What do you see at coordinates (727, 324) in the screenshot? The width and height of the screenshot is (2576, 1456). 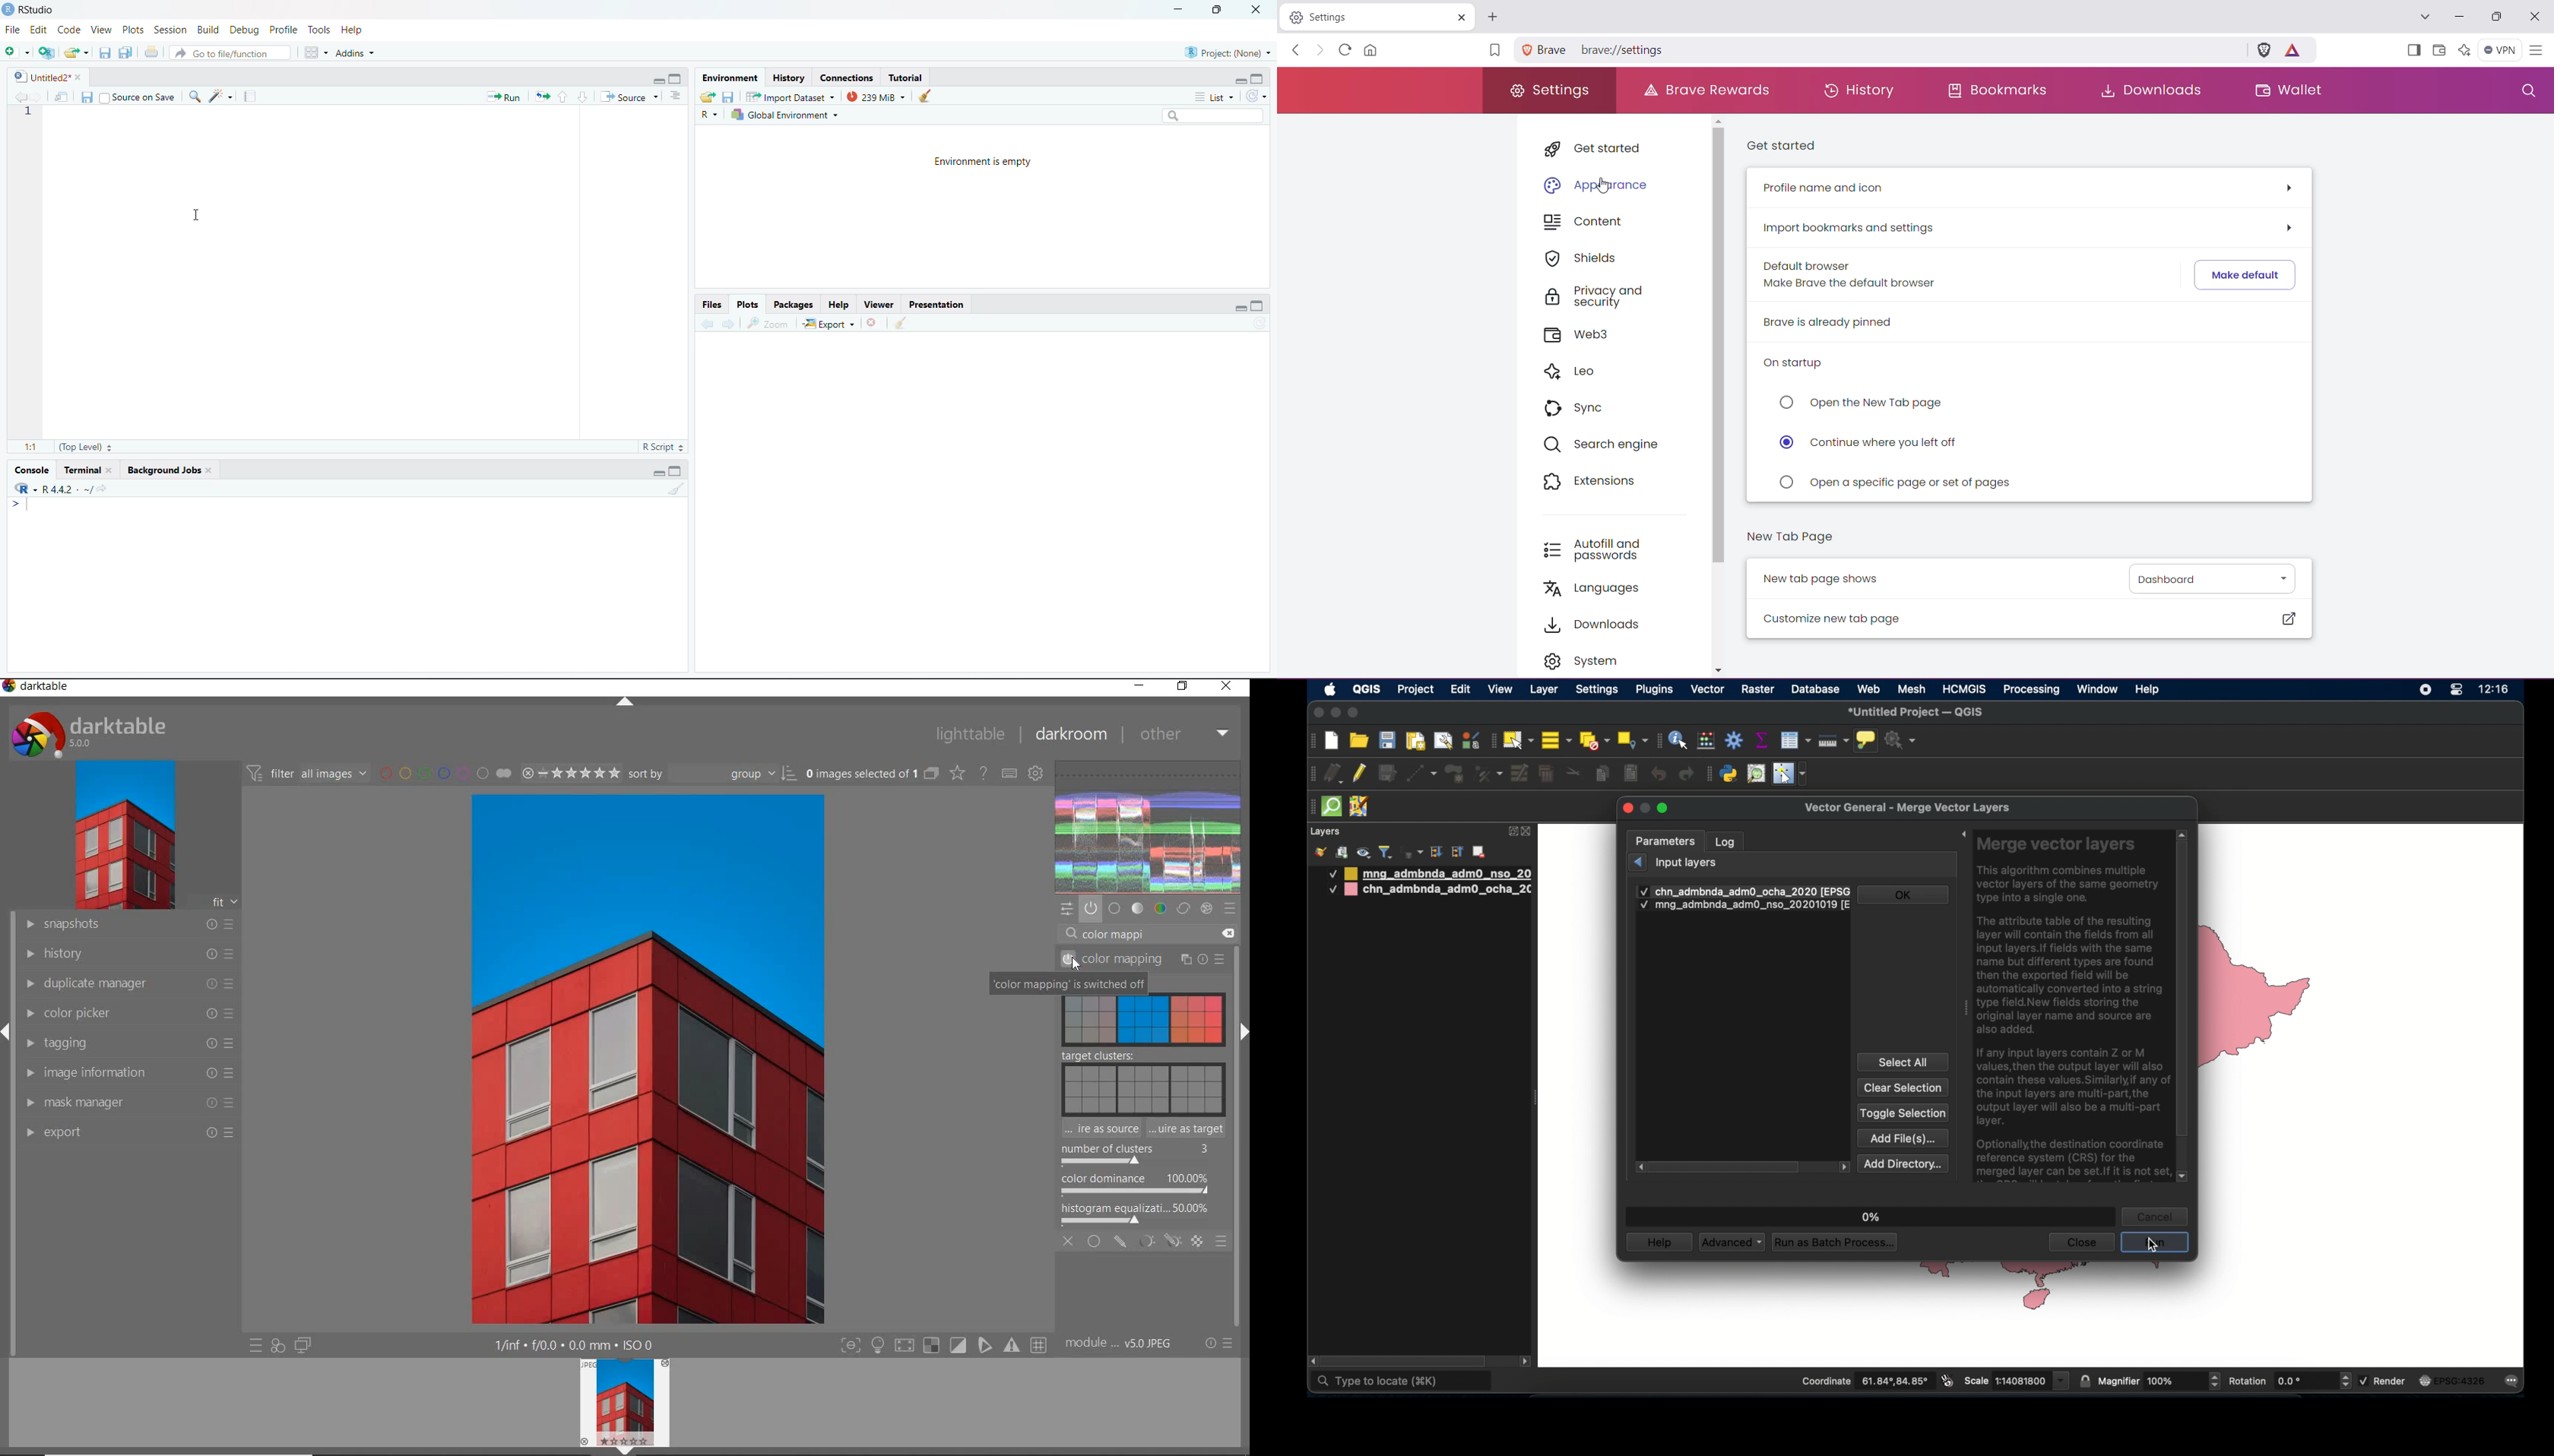 I see `Go forward to the next source location (Ctrl + F10)` at bounding box center [727, 324].